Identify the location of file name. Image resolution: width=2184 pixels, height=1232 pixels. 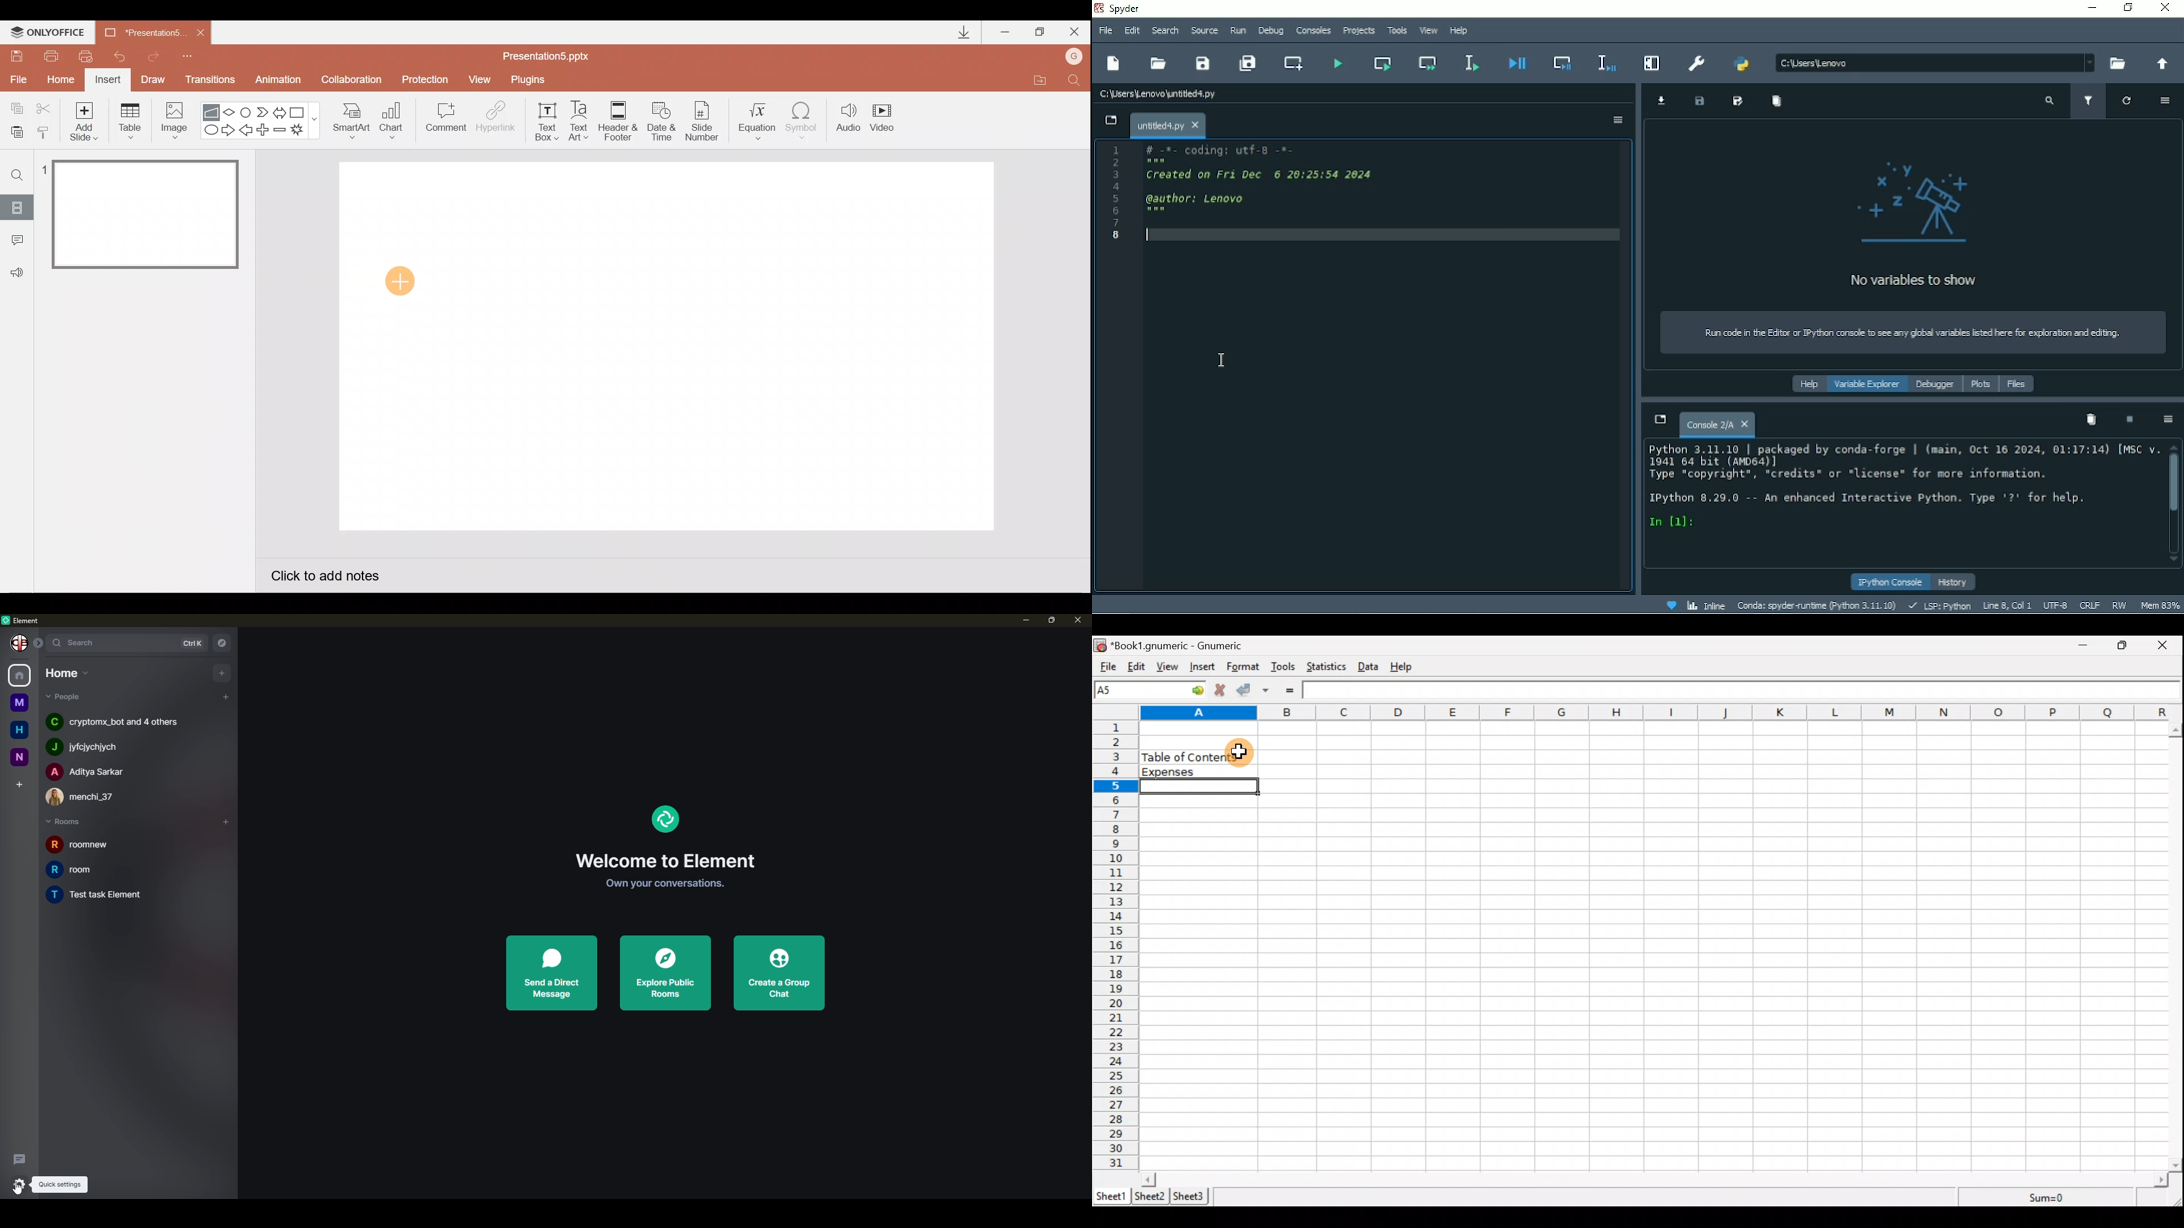
(1162, 94).